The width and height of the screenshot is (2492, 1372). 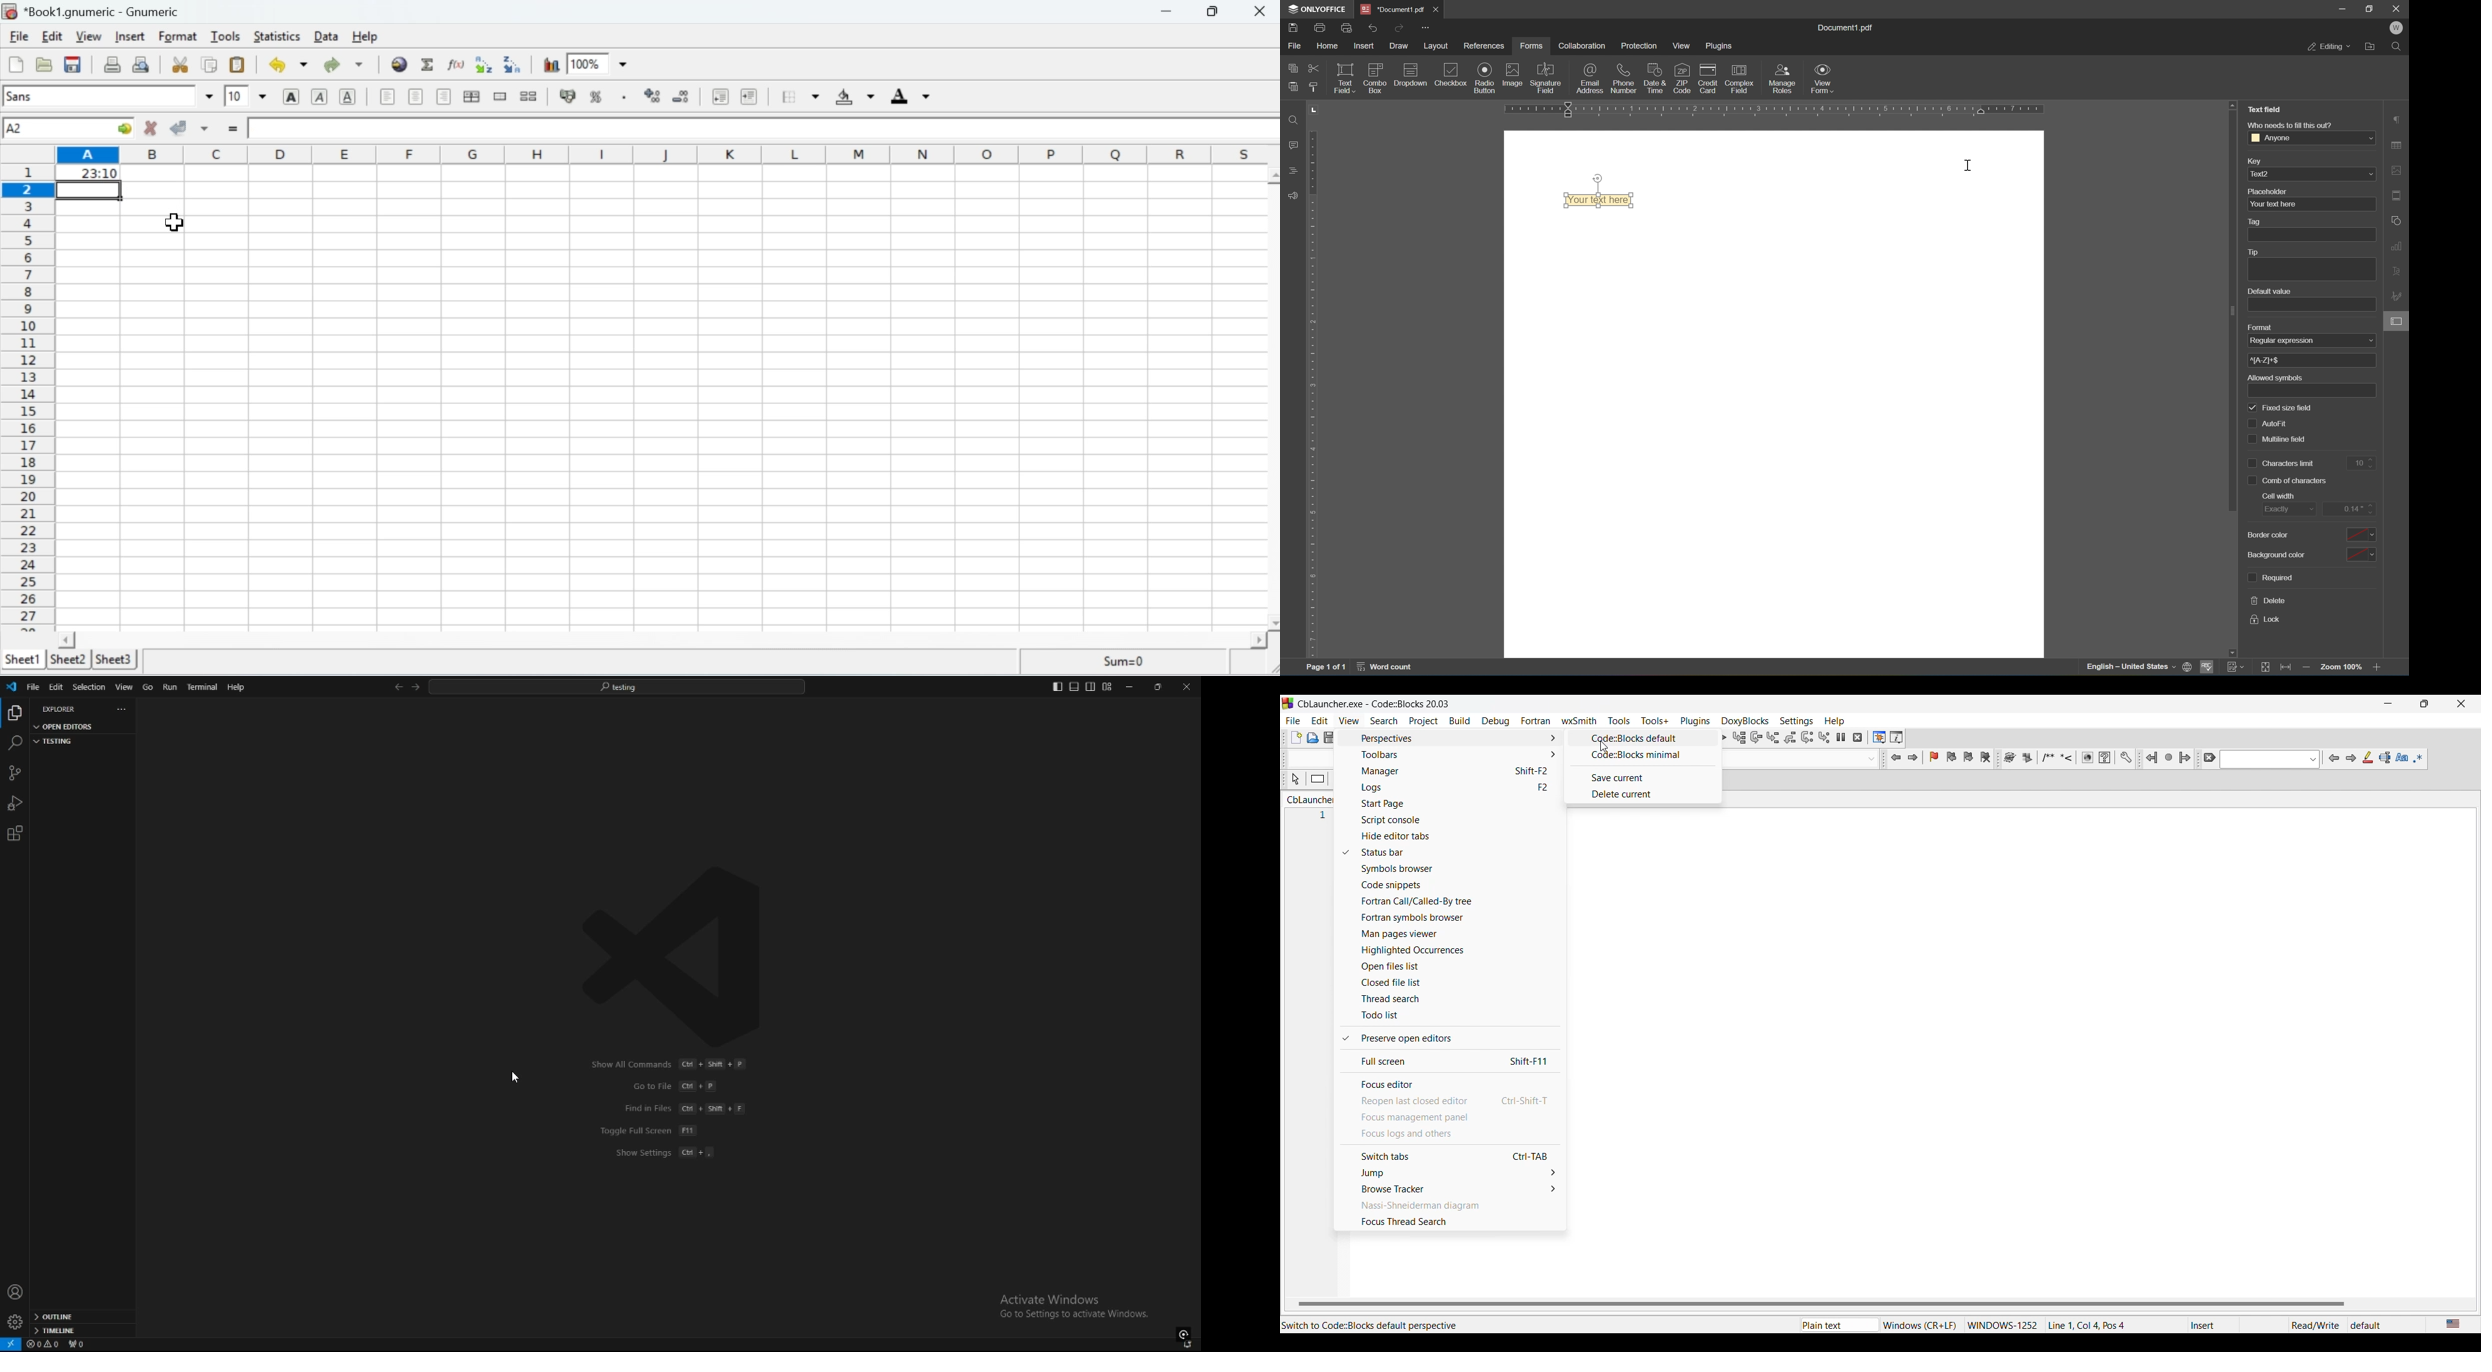 I want to click on Build menu, so click(x=1460, y=720).